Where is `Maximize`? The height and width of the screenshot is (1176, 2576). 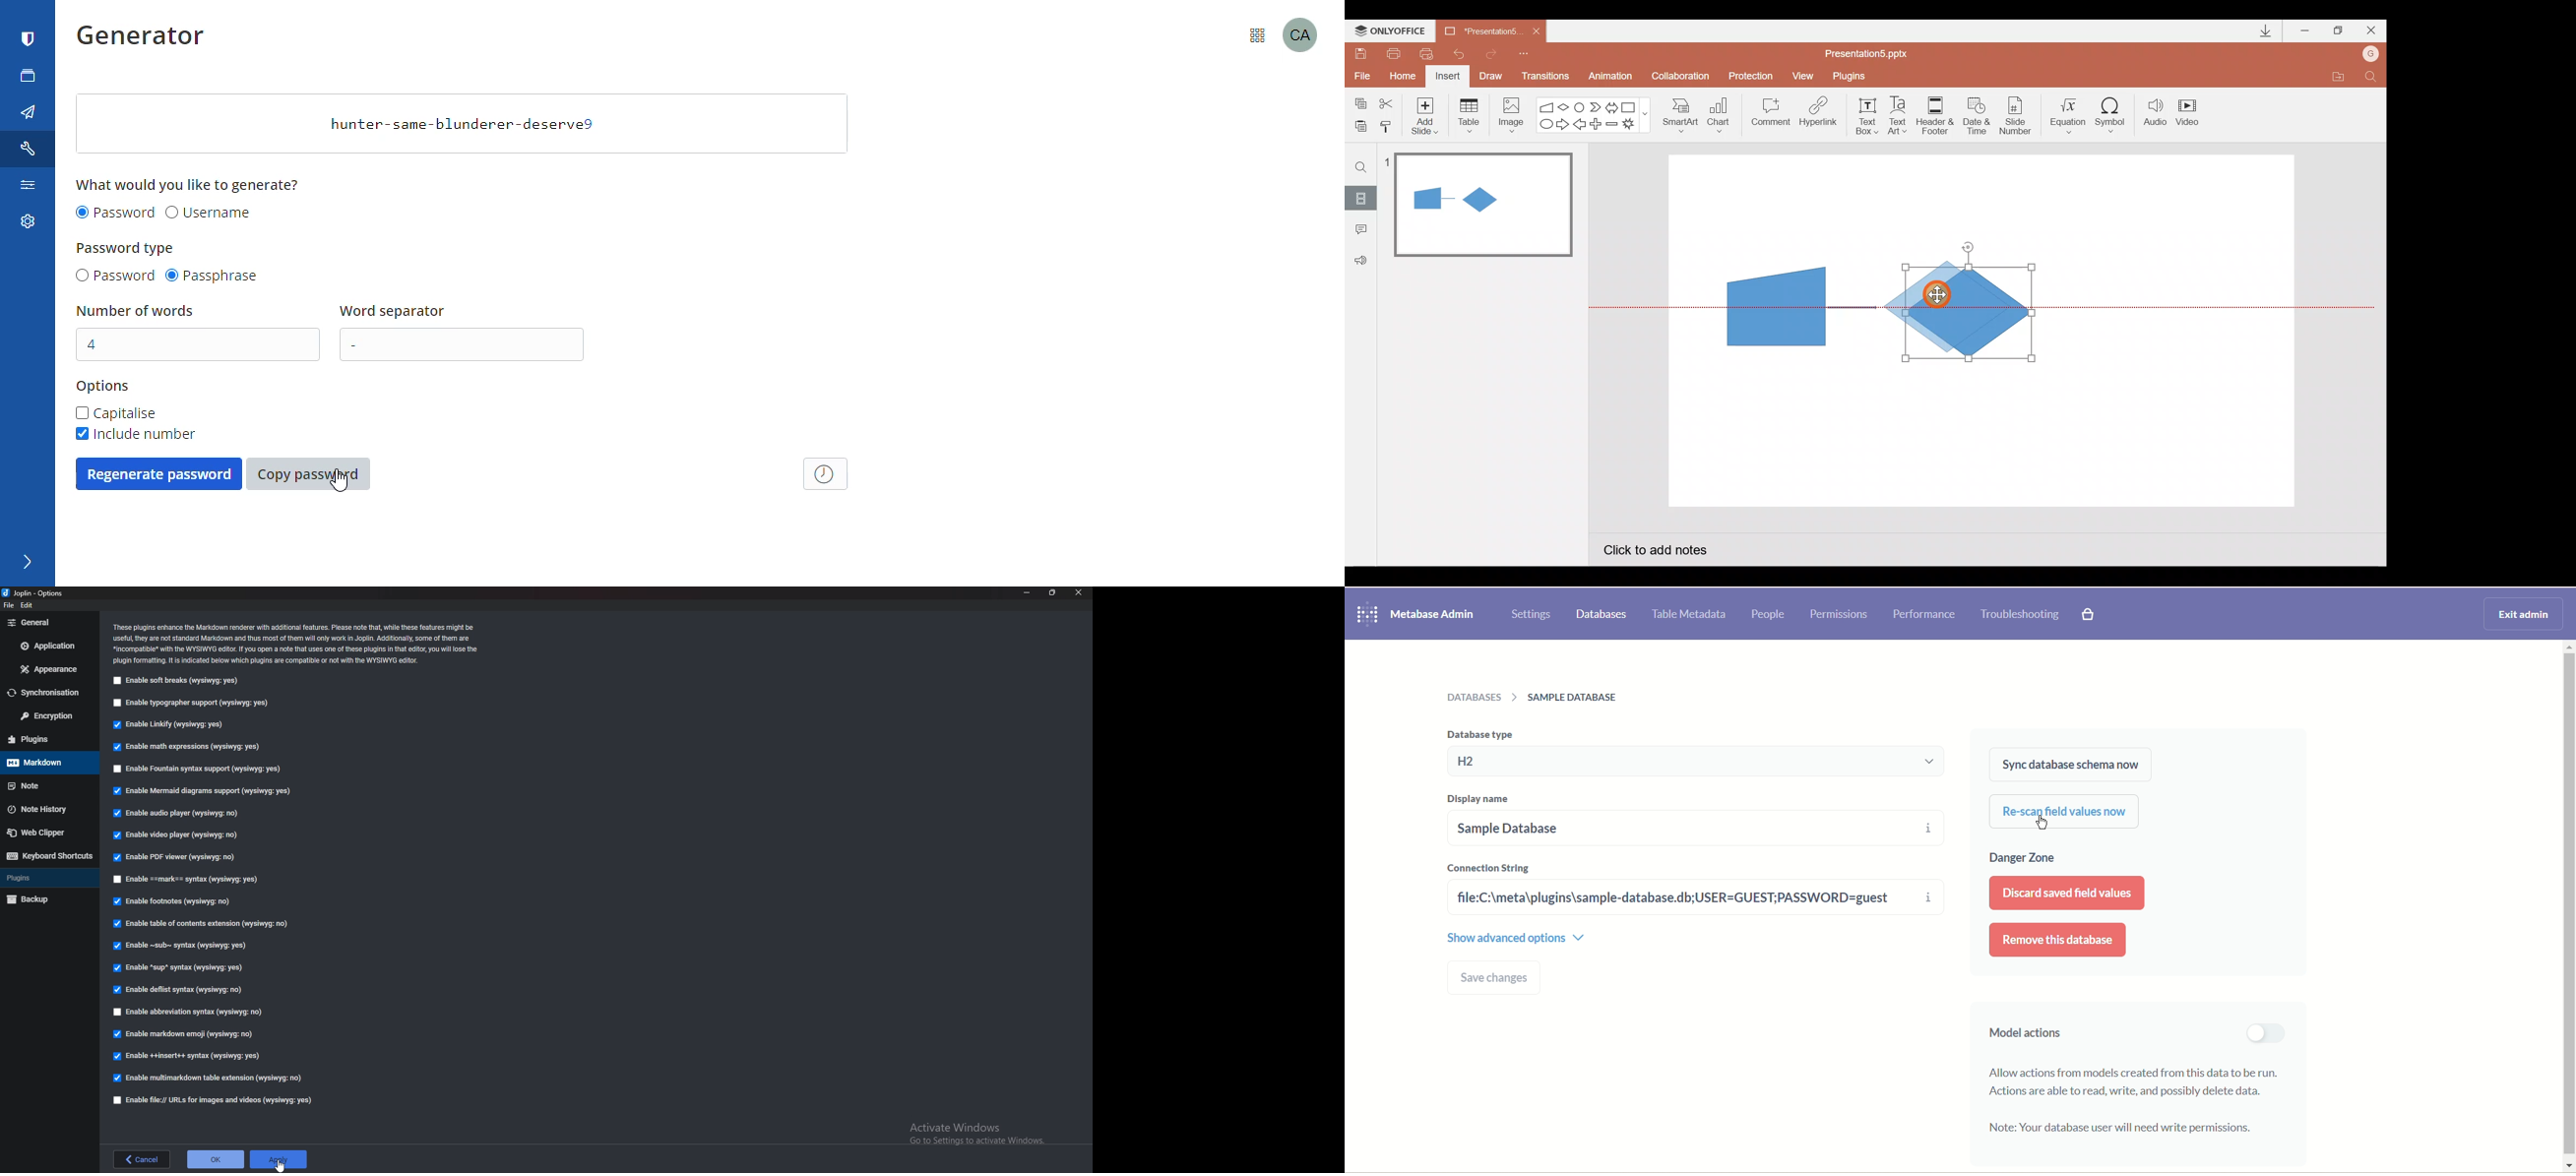 Maximize is located at coordinates (2339, 31).